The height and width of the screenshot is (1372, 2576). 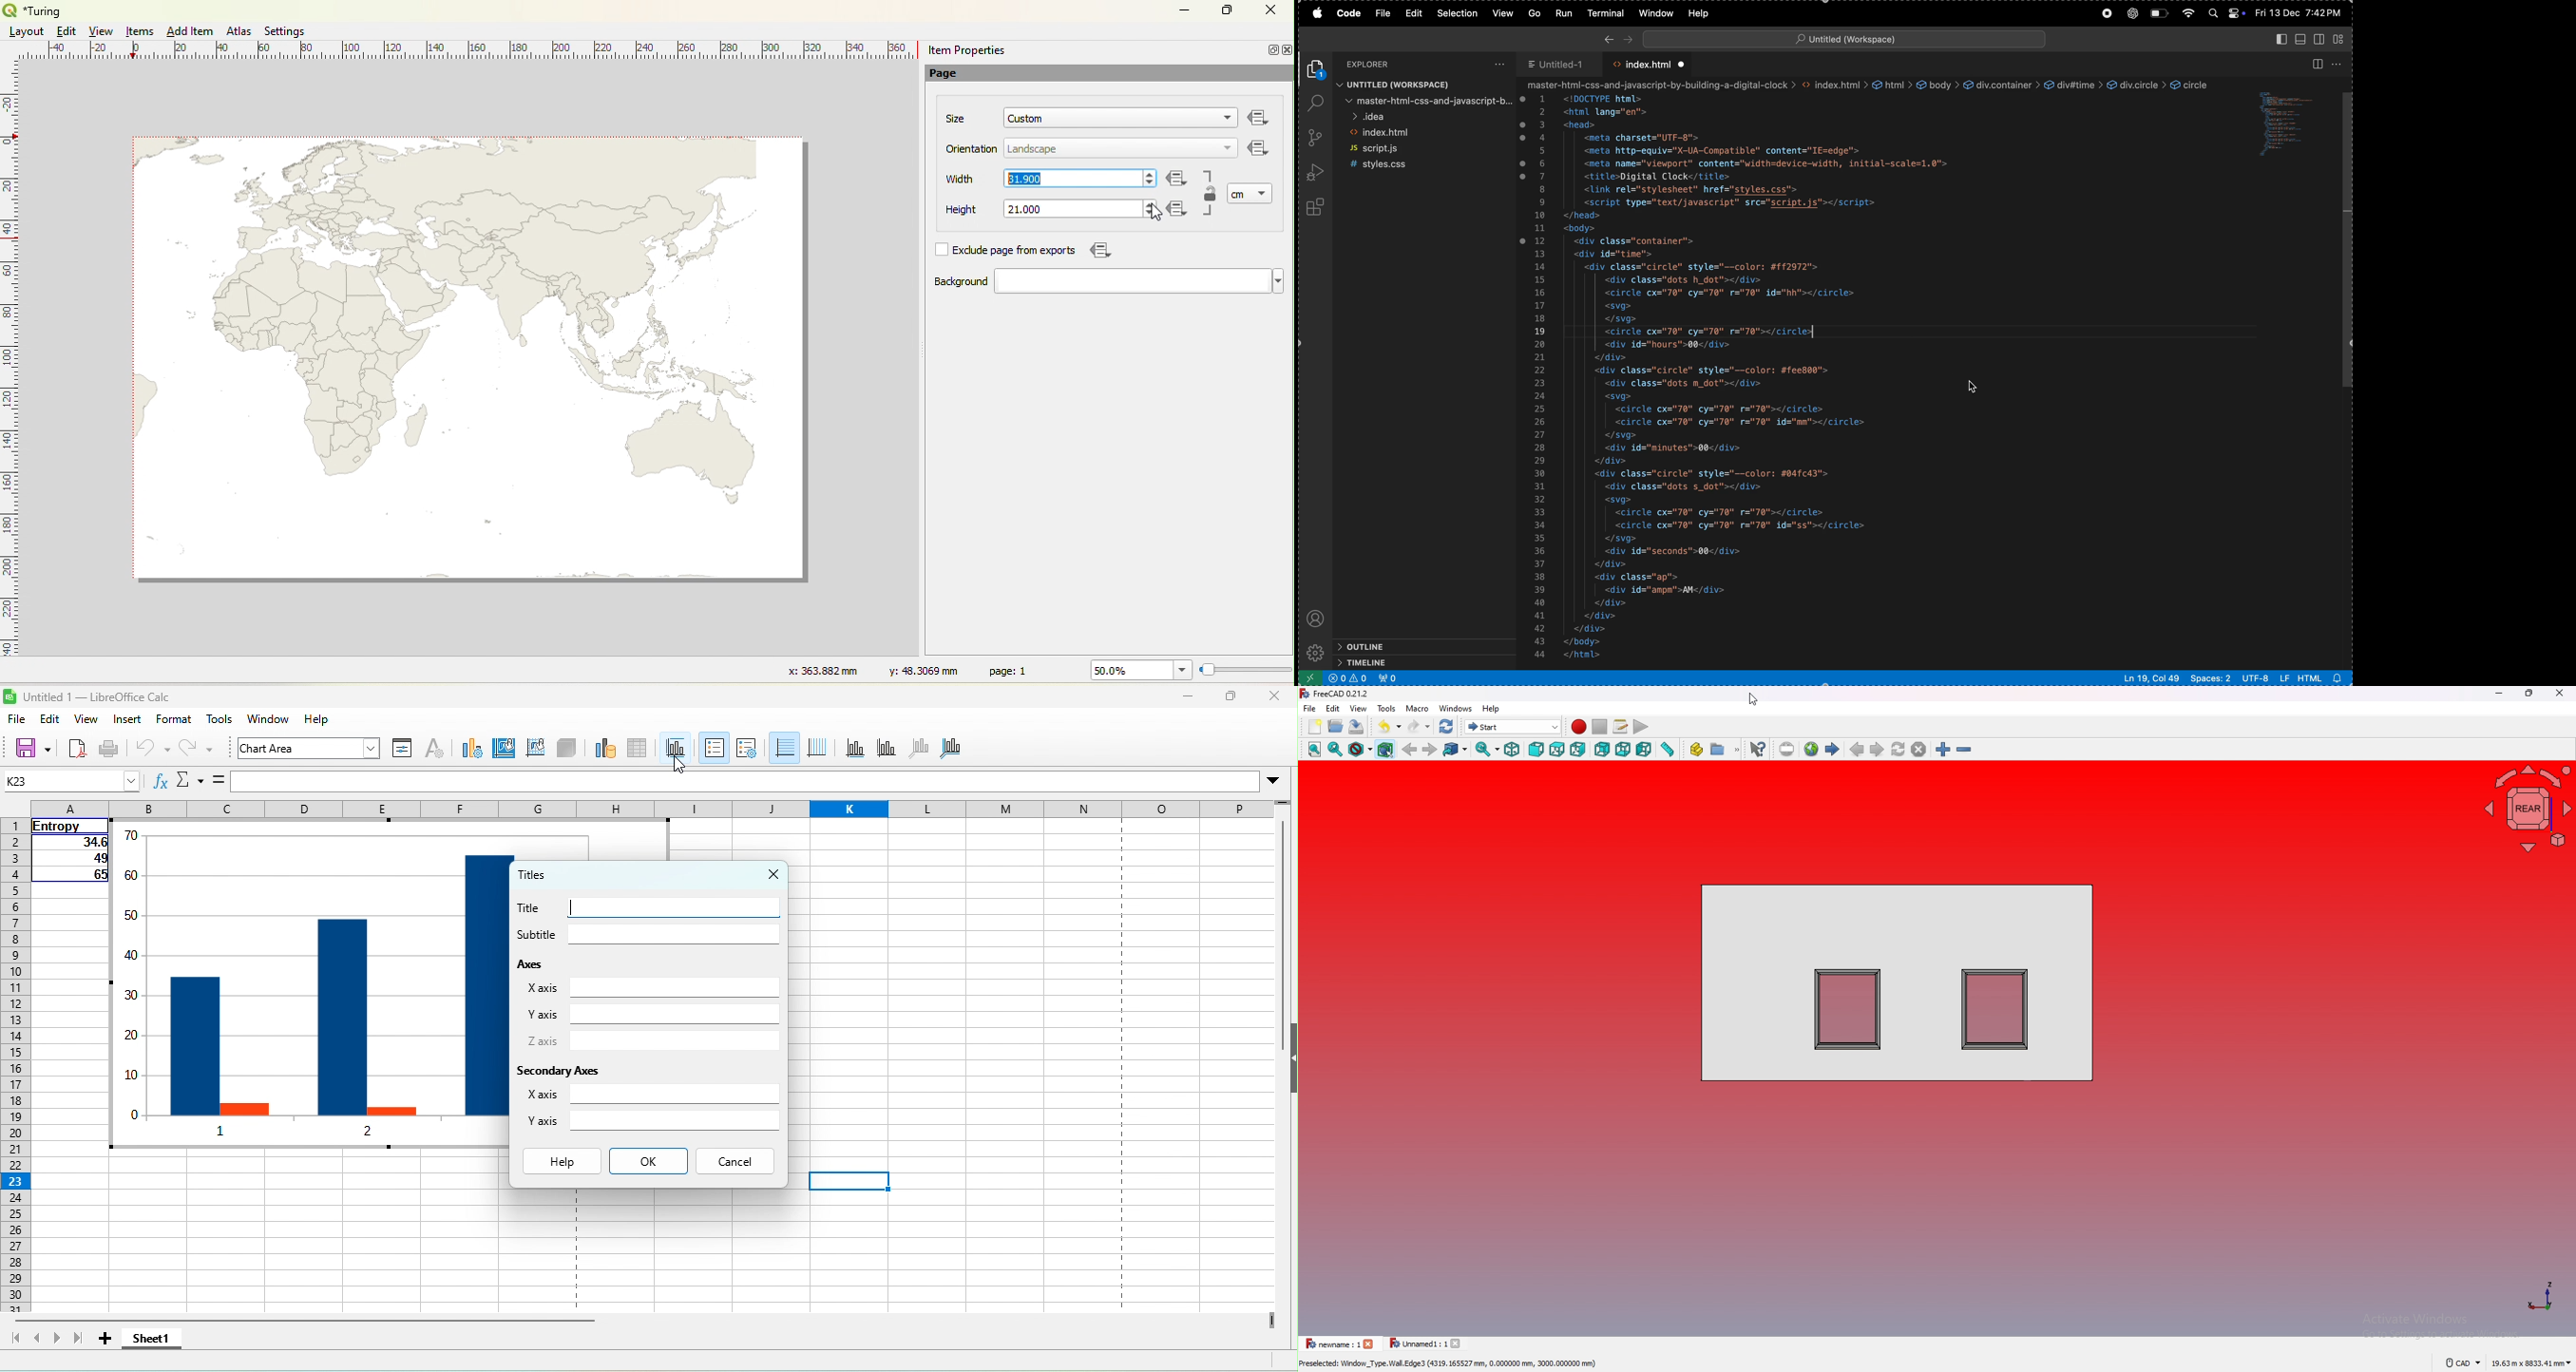 I want to click on idea, so click(x=1424, y=118).